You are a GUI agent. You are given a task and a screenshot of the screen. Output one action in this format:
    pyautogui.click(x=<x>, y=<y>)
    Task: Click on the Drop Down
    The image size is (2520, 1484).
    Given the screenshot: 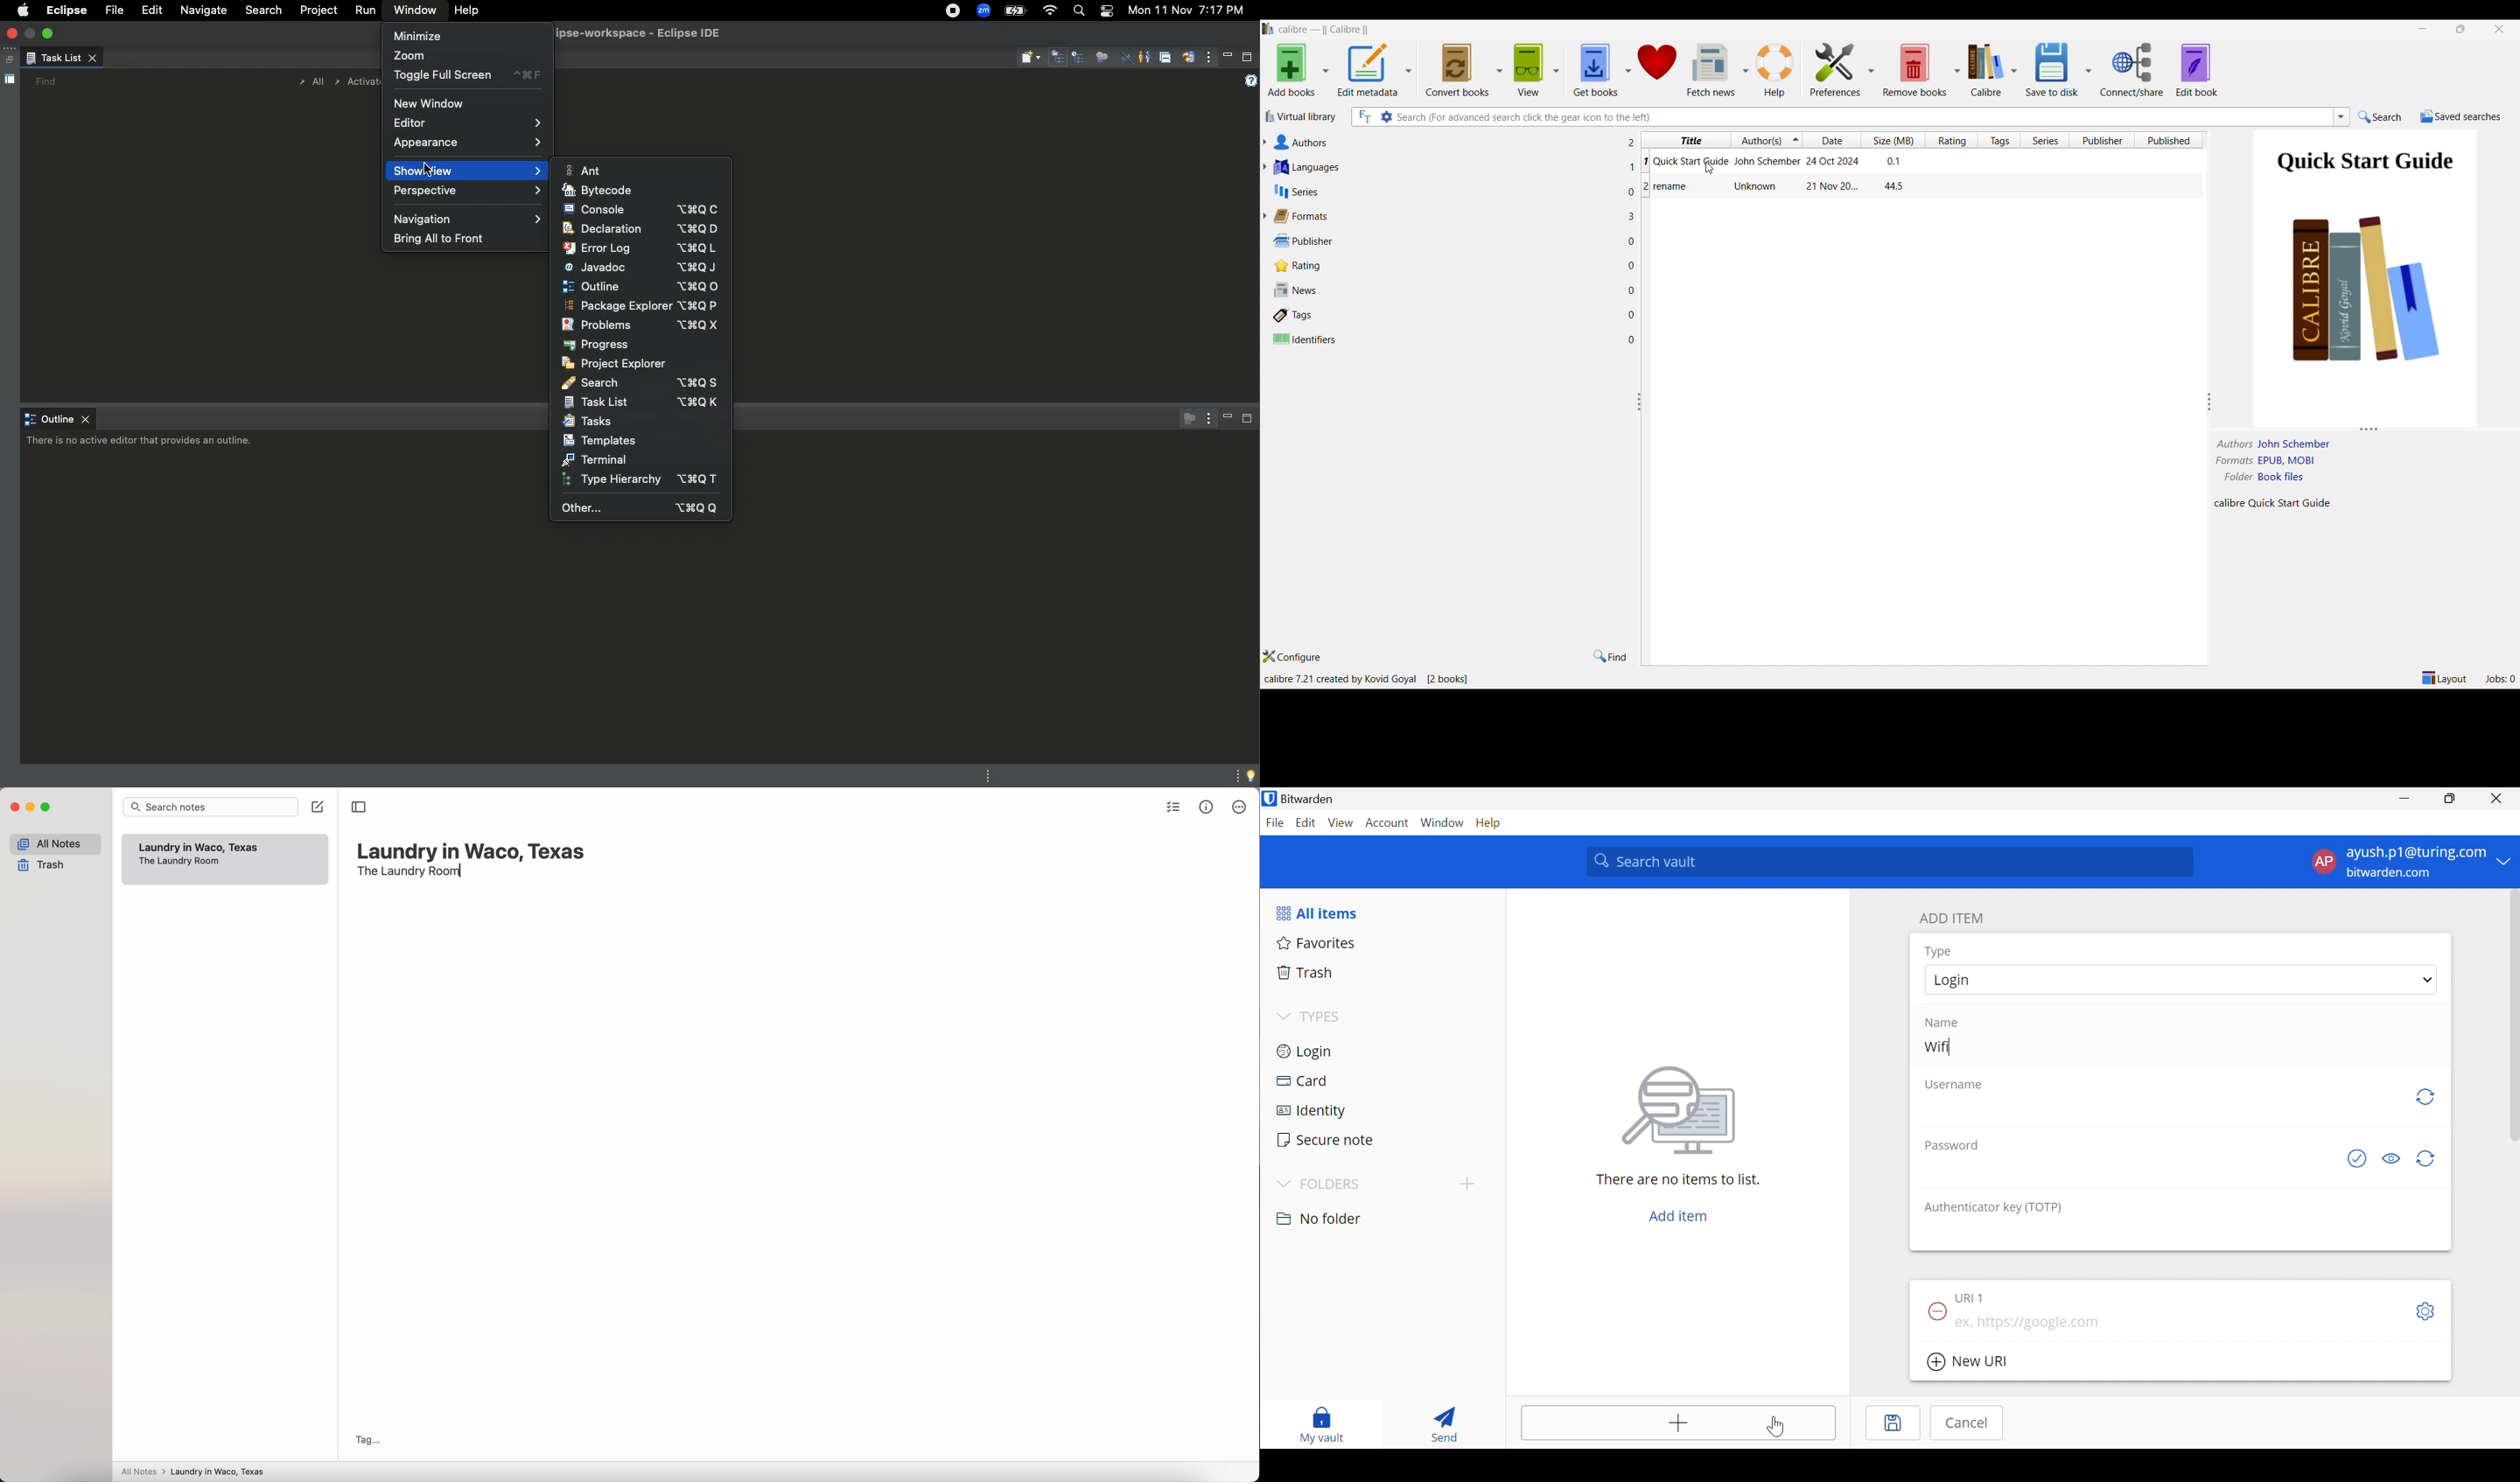 What is the action you would take?
    pyautogui.click(x=1281, y=1185)
    